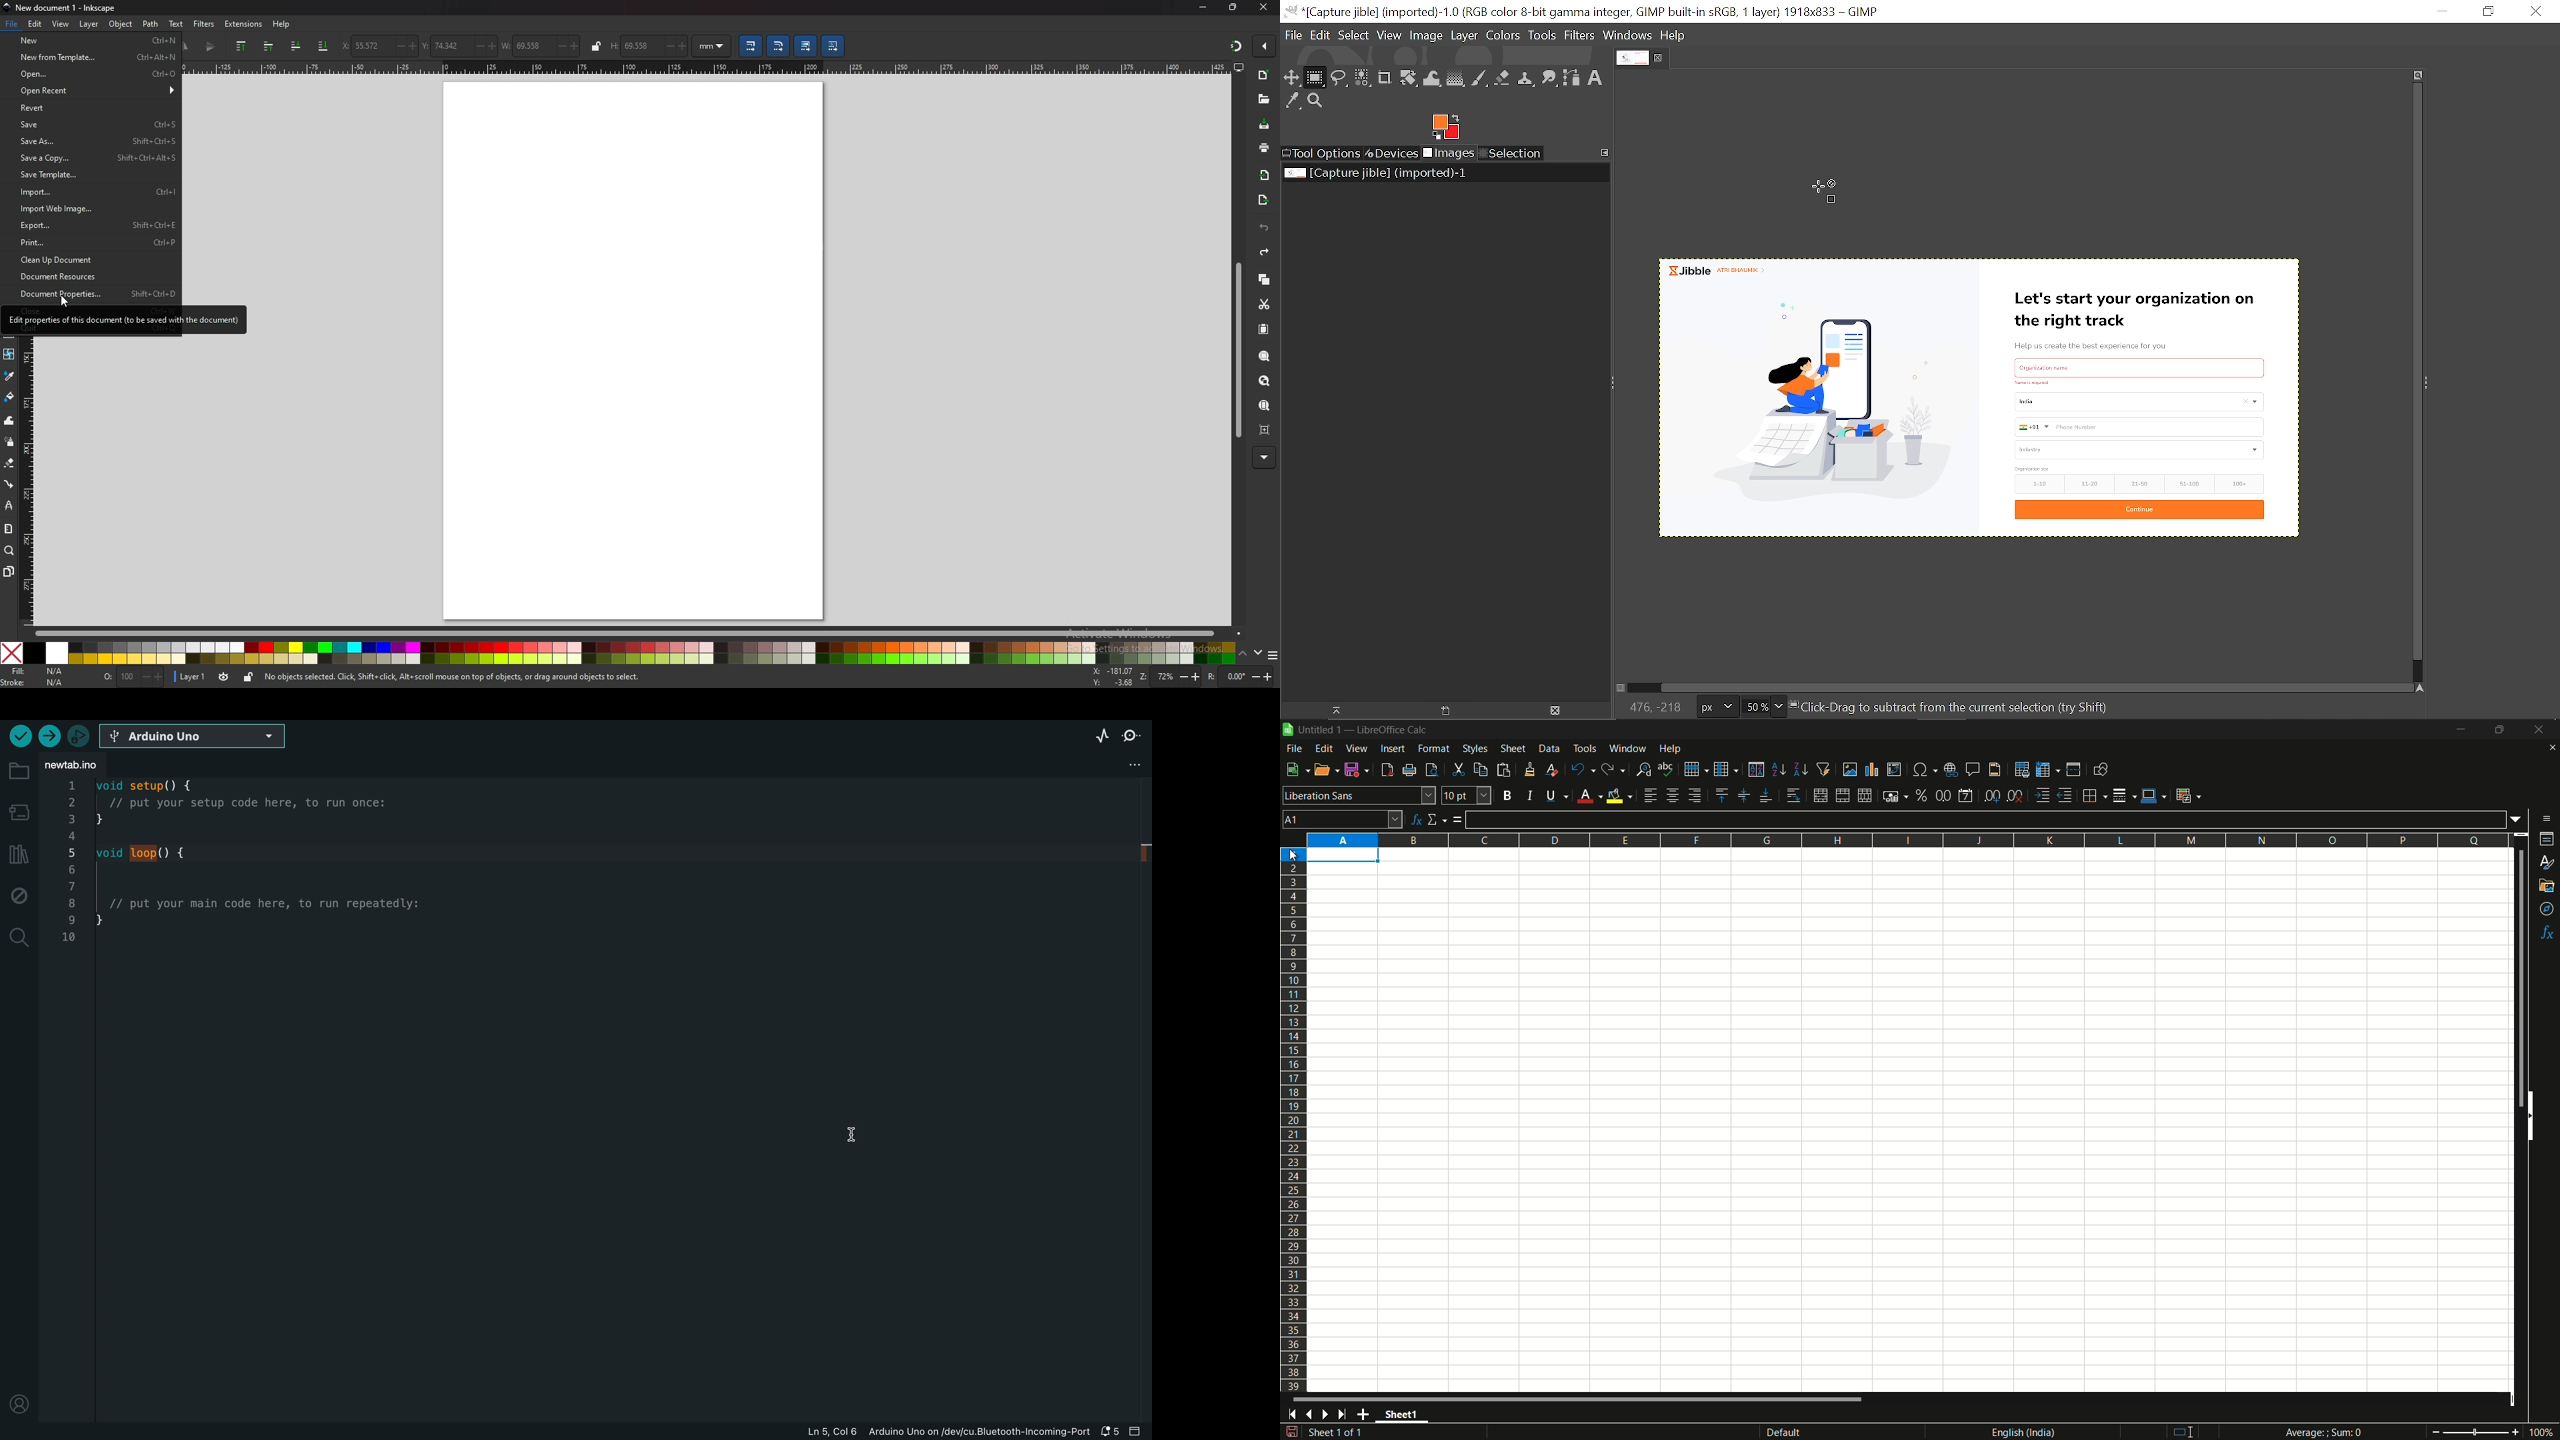 The height and width of the screenshot is (1456, 2576). I want to click on default, so click(1805, 1432).